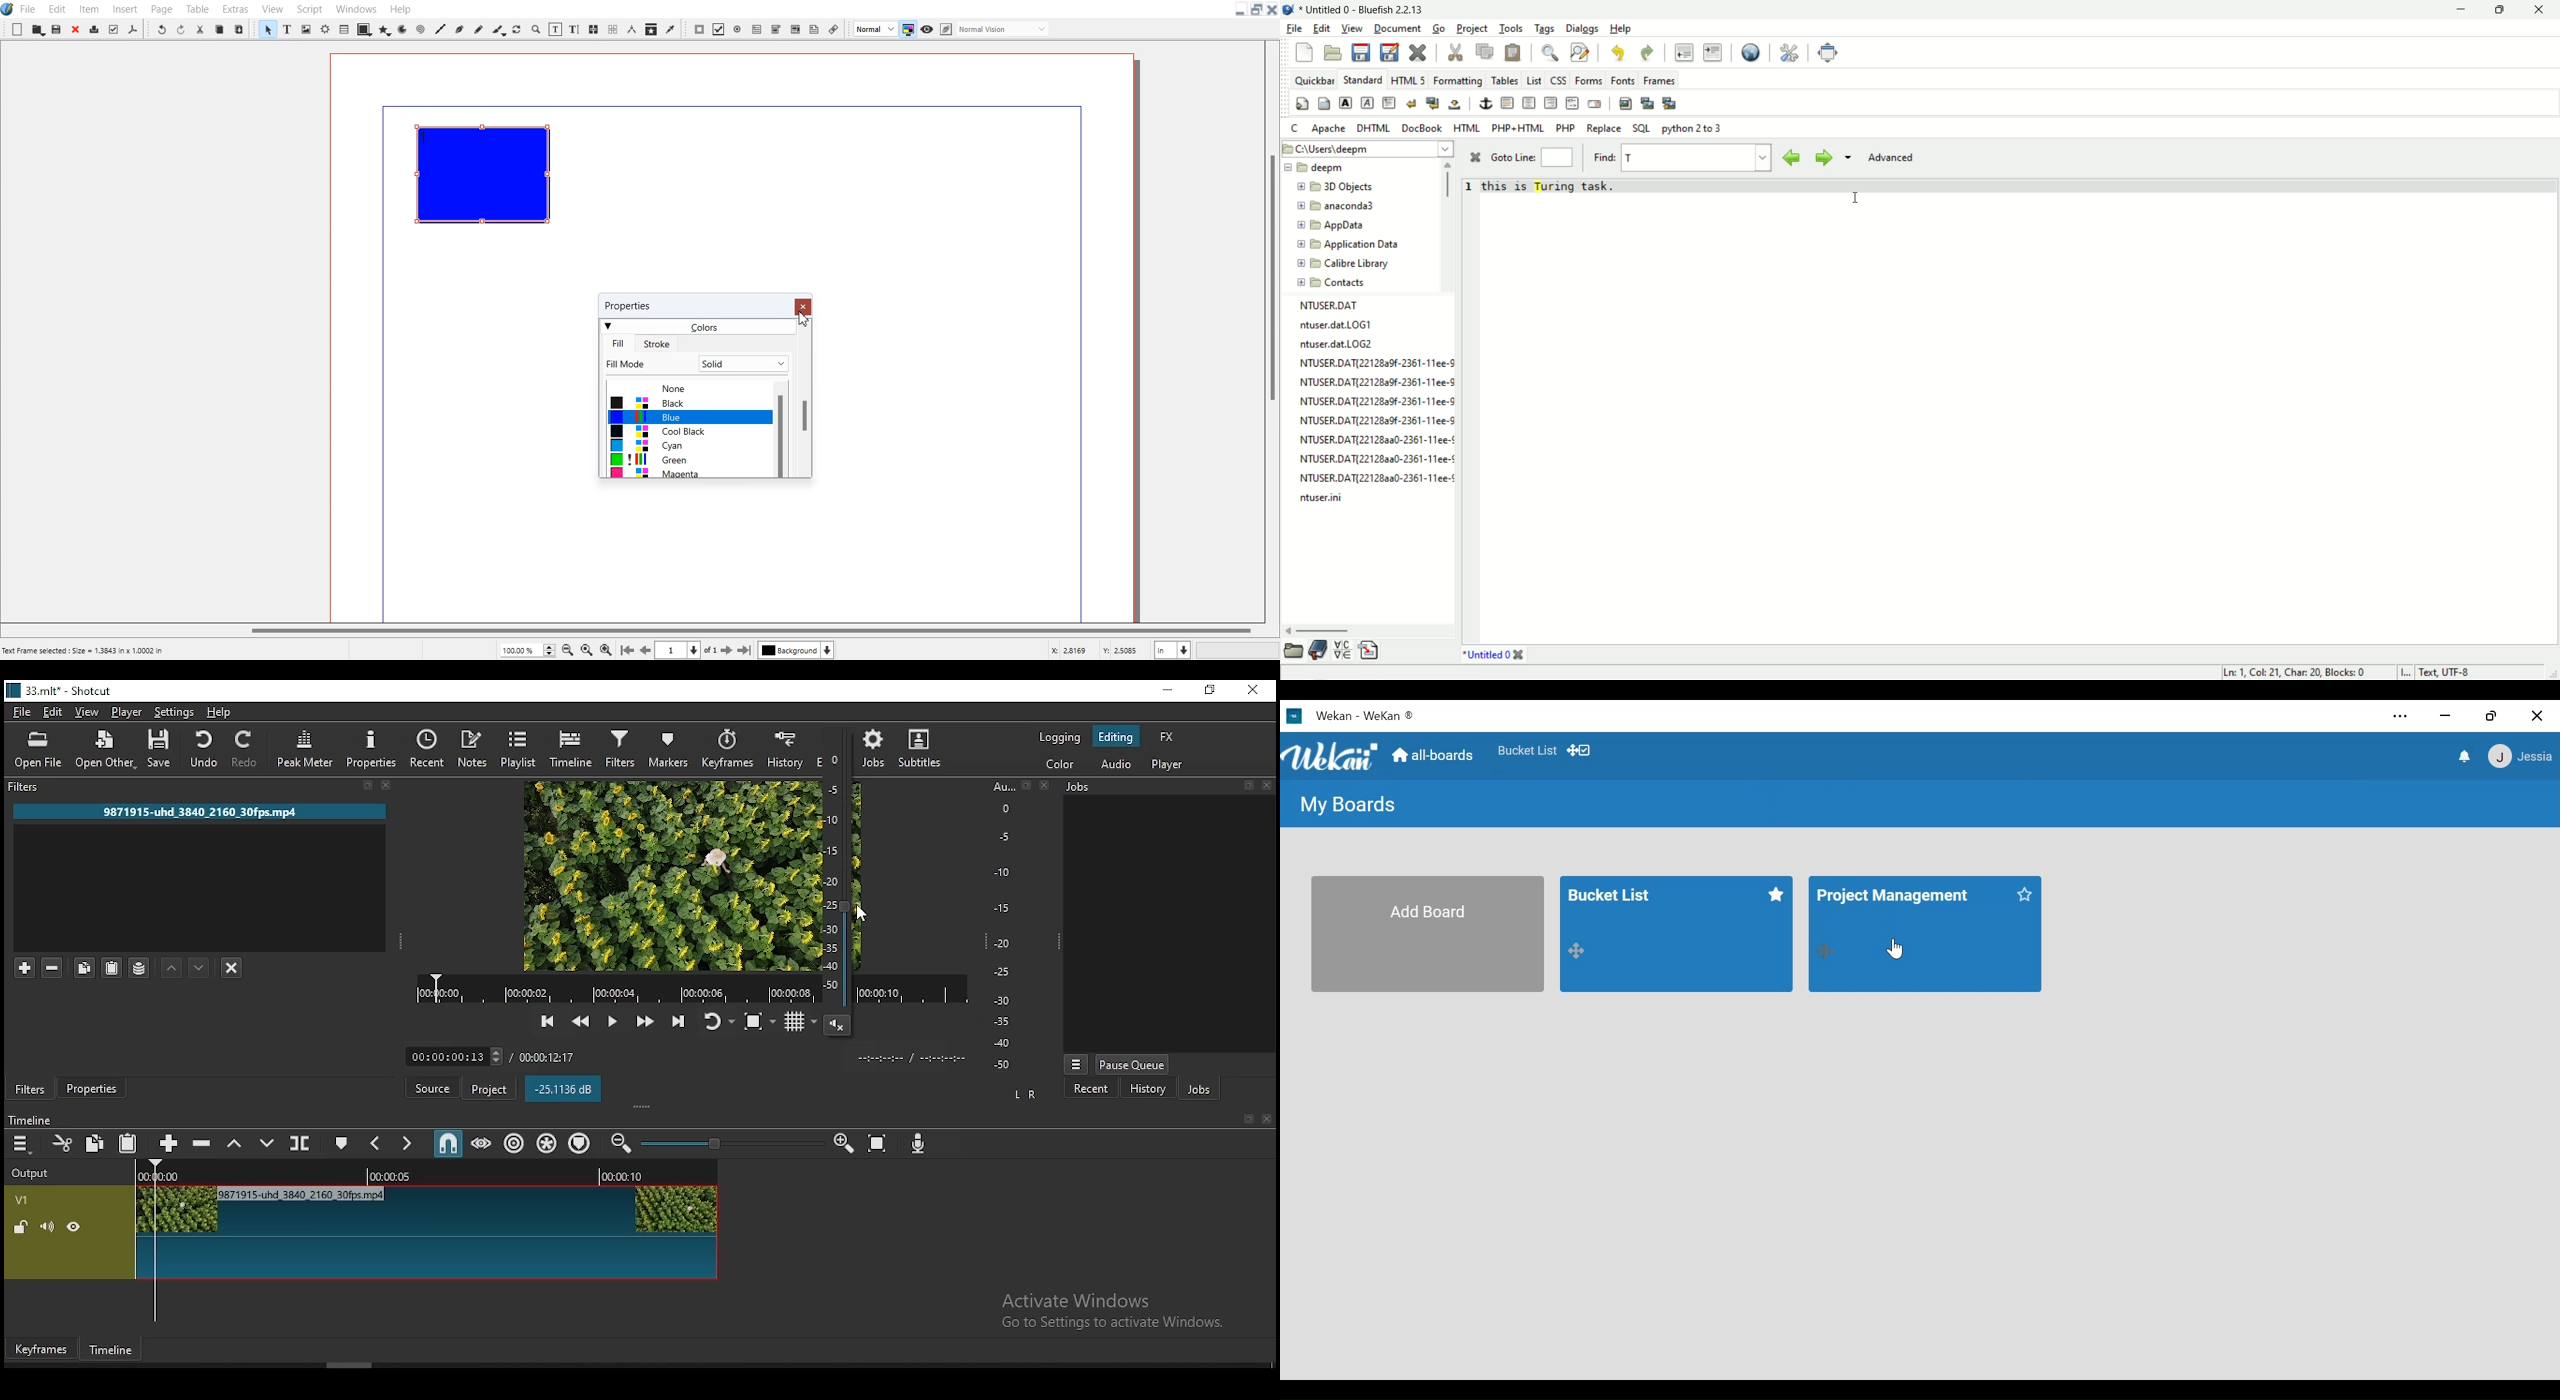 This screenshot has width=2576, height=1400. I want to click on split at playhead, so click(428, 749).